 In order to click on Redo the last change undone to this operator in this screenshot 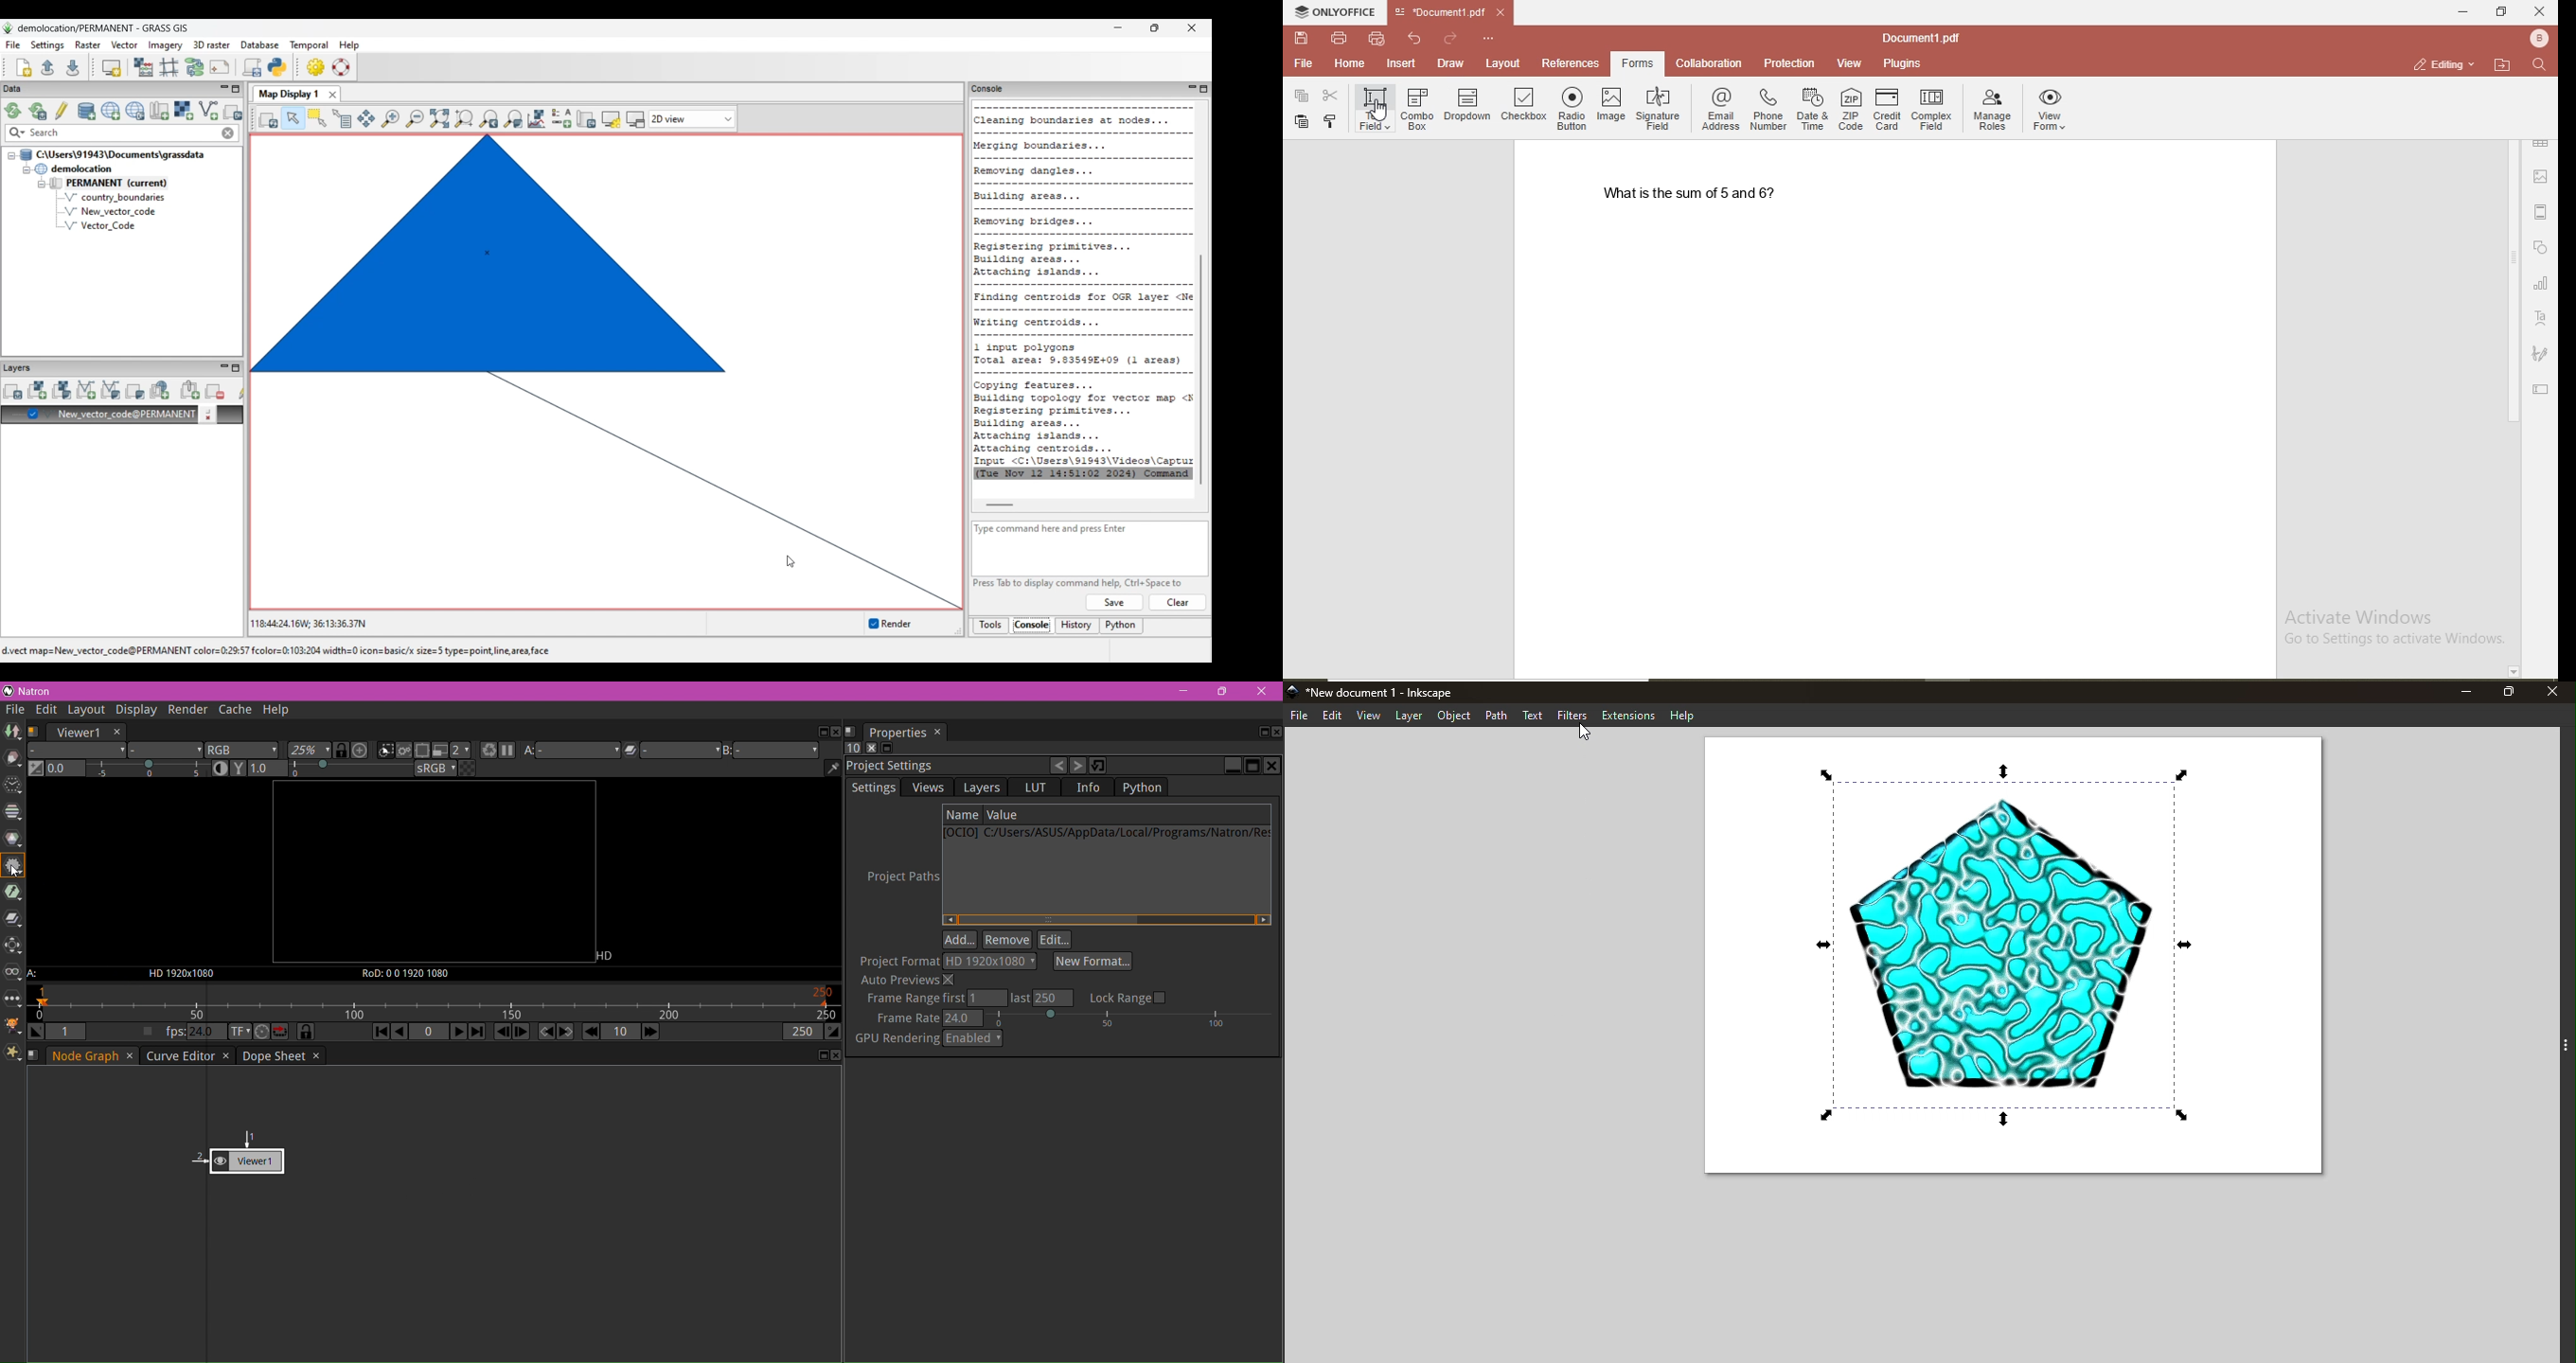, I will do `click(1079, 766)`.